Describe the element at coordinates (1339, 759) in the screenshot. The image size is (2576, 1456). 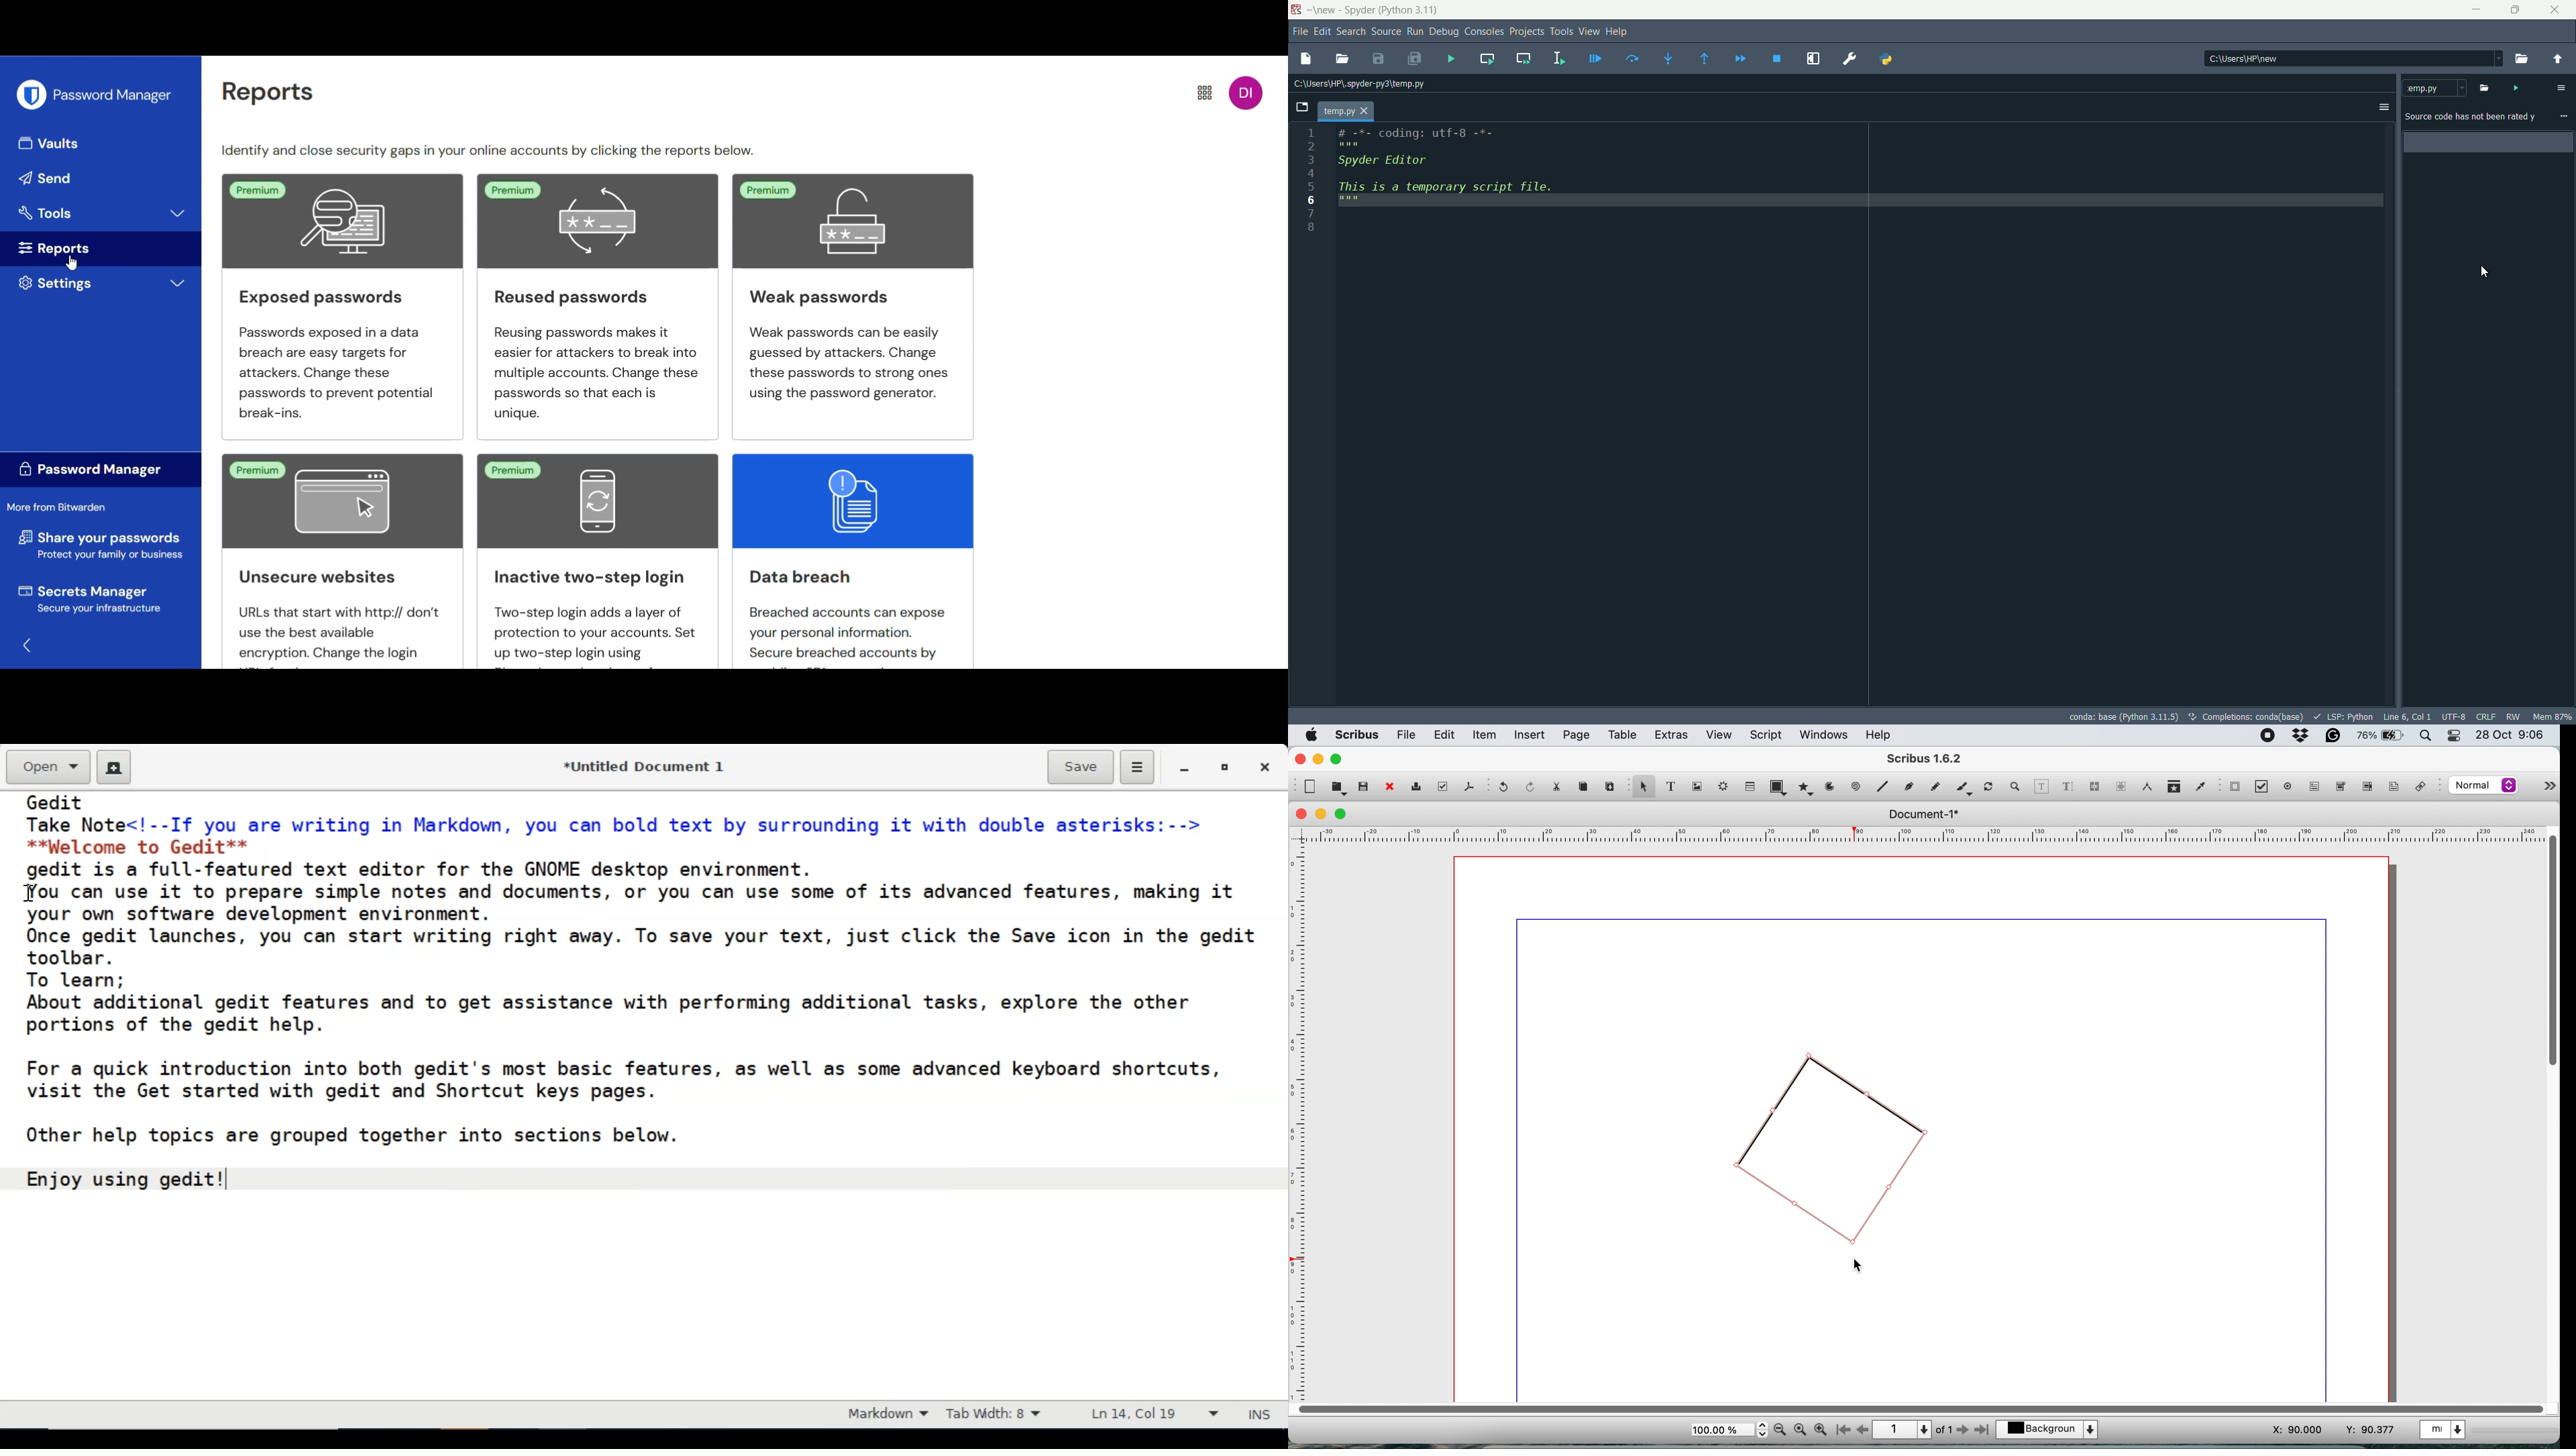
I see `maximise` at that location.